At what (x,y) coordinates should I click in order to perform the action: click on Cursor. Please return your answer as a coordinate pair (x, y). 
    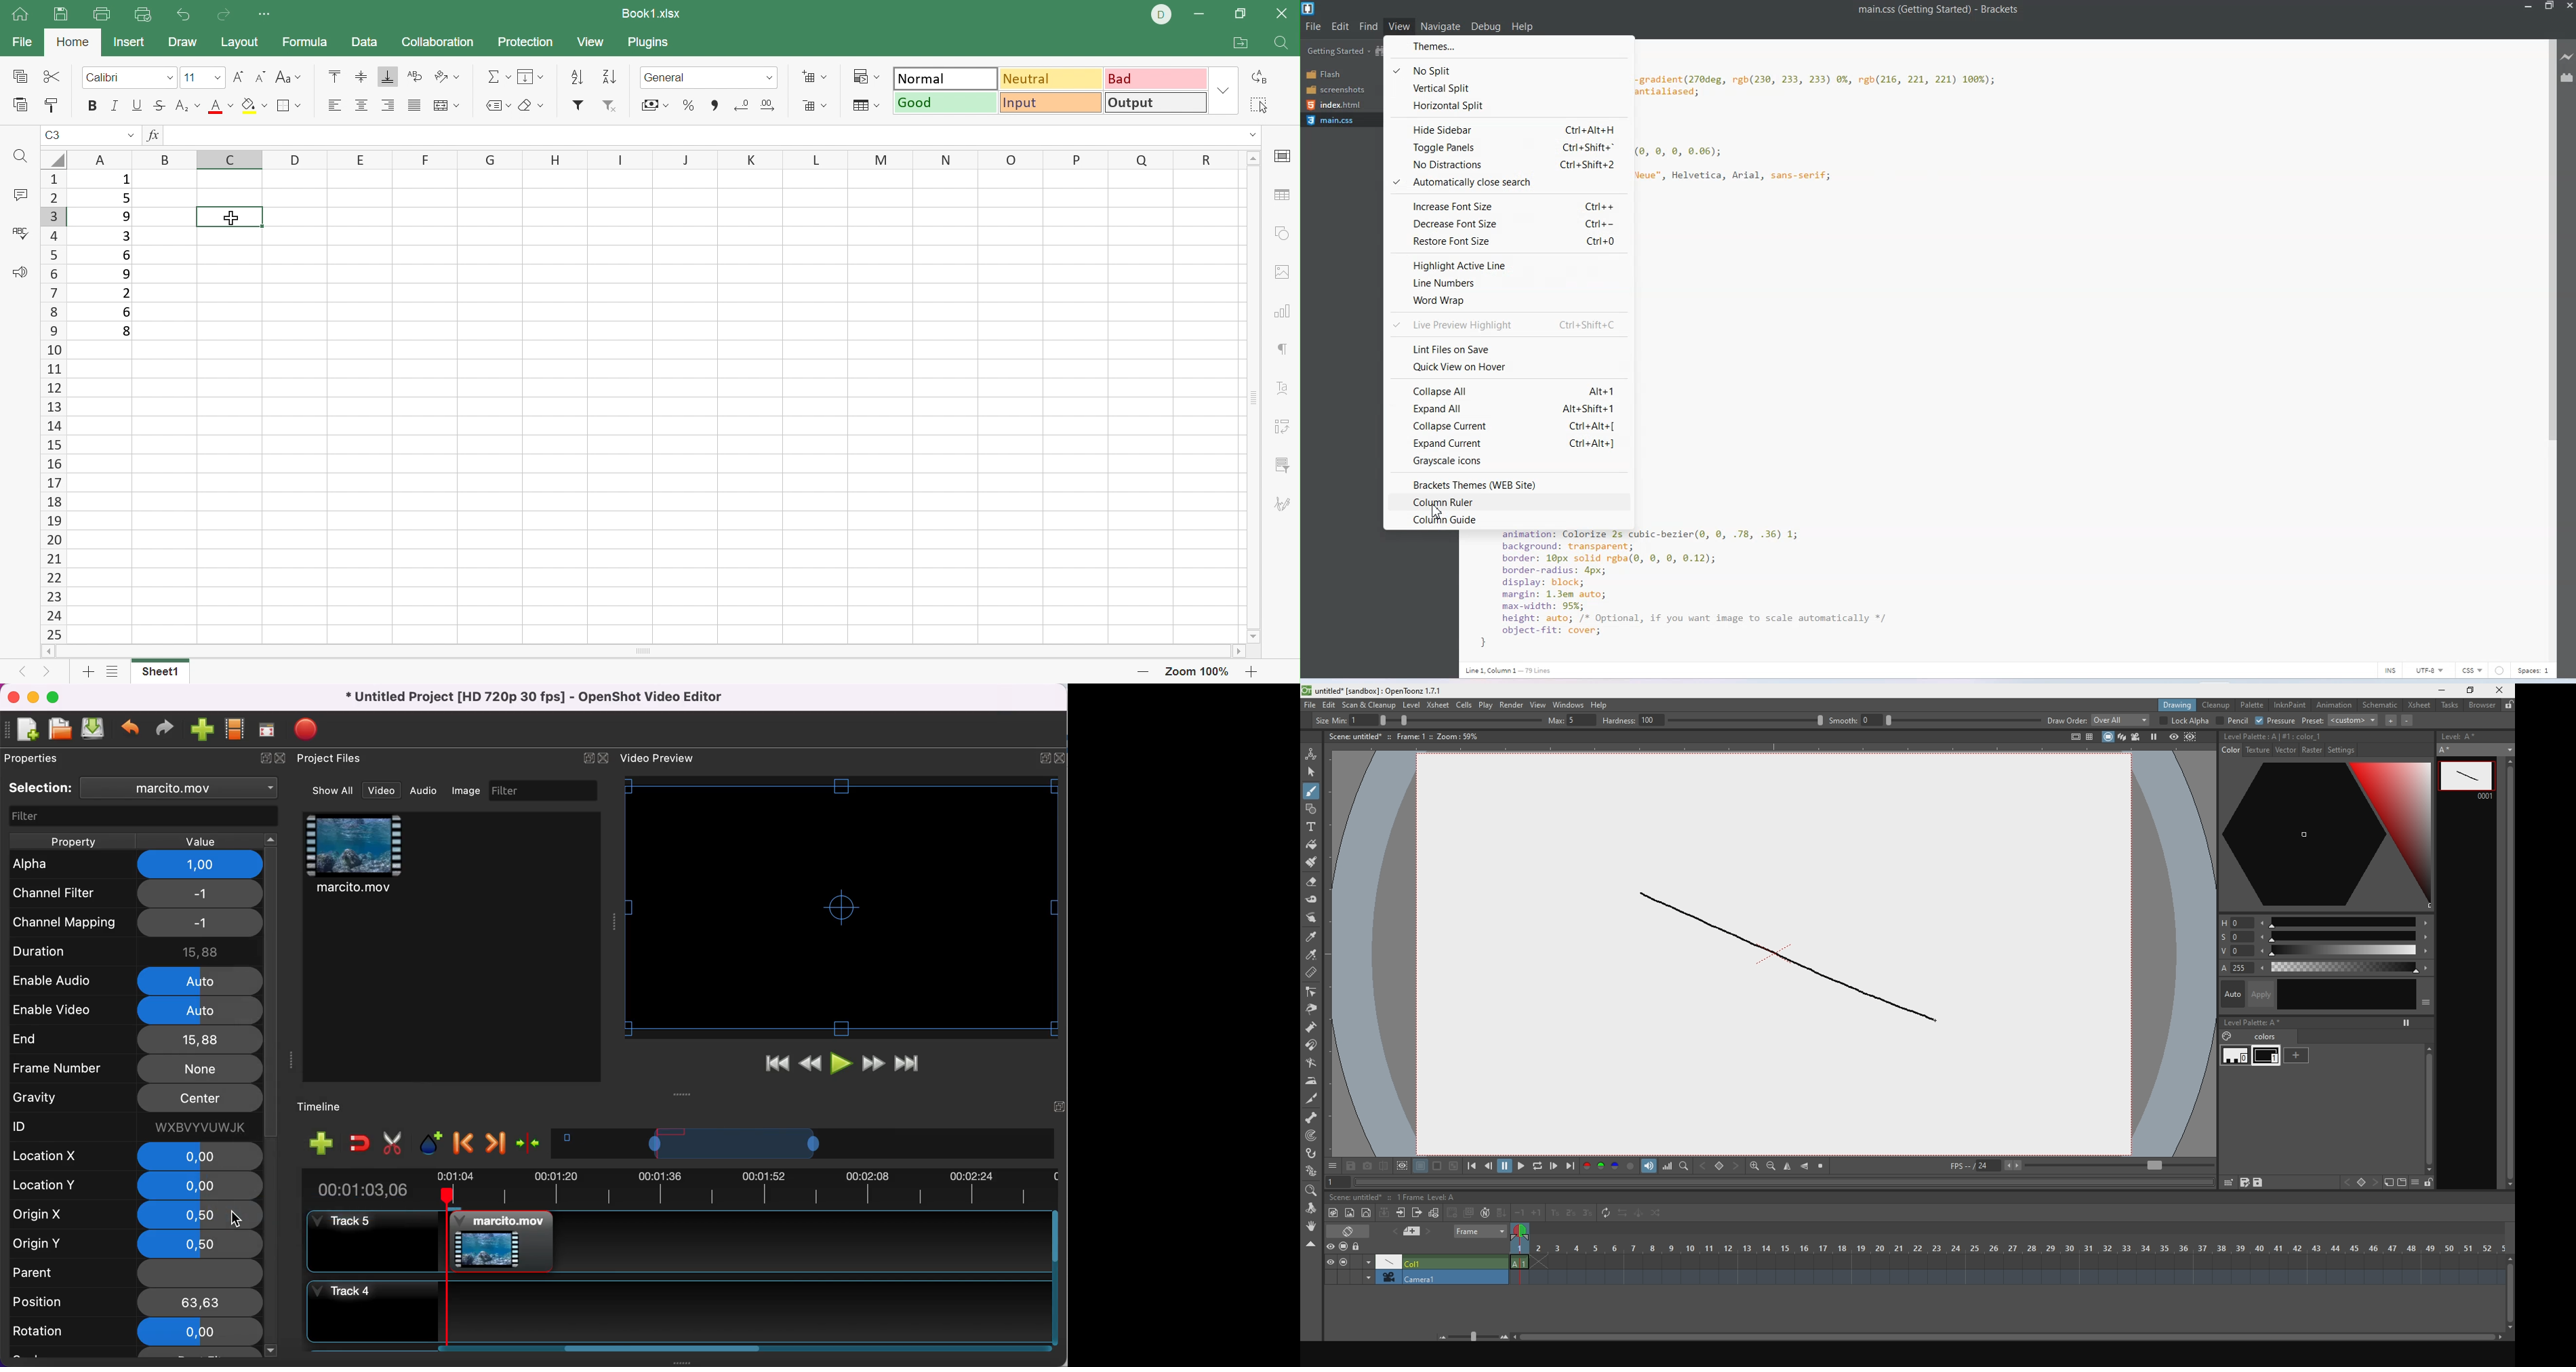
    Looking at the image, I should click on (231, 216).